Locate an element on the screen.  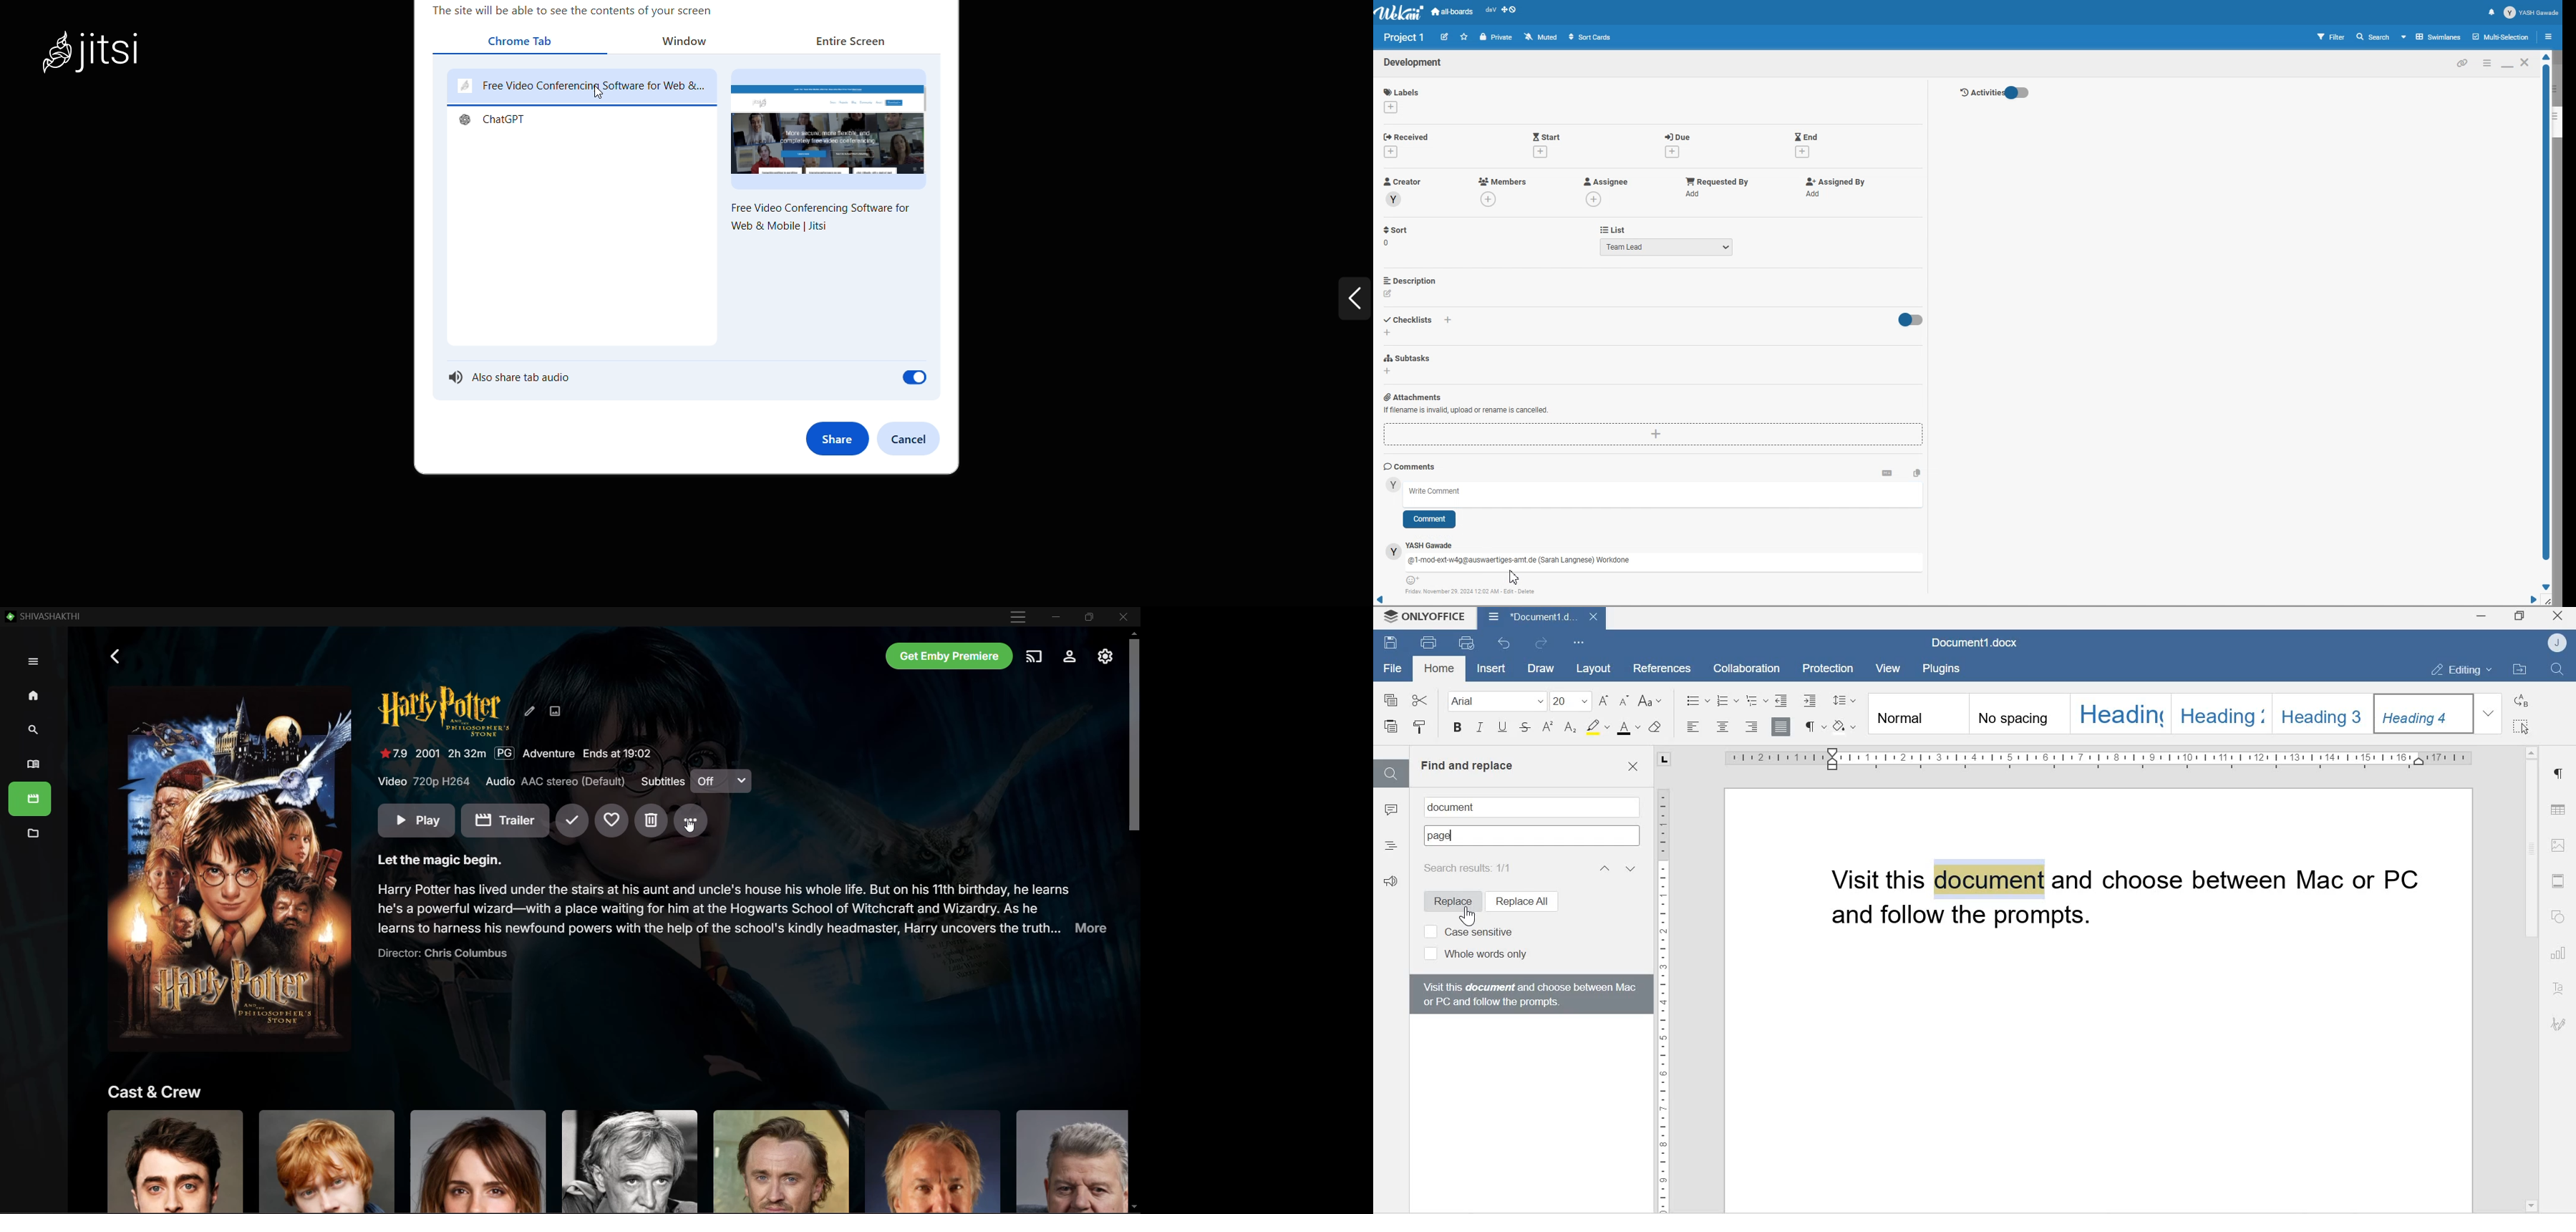
React Emoji is located at coordinates (1415, 580).